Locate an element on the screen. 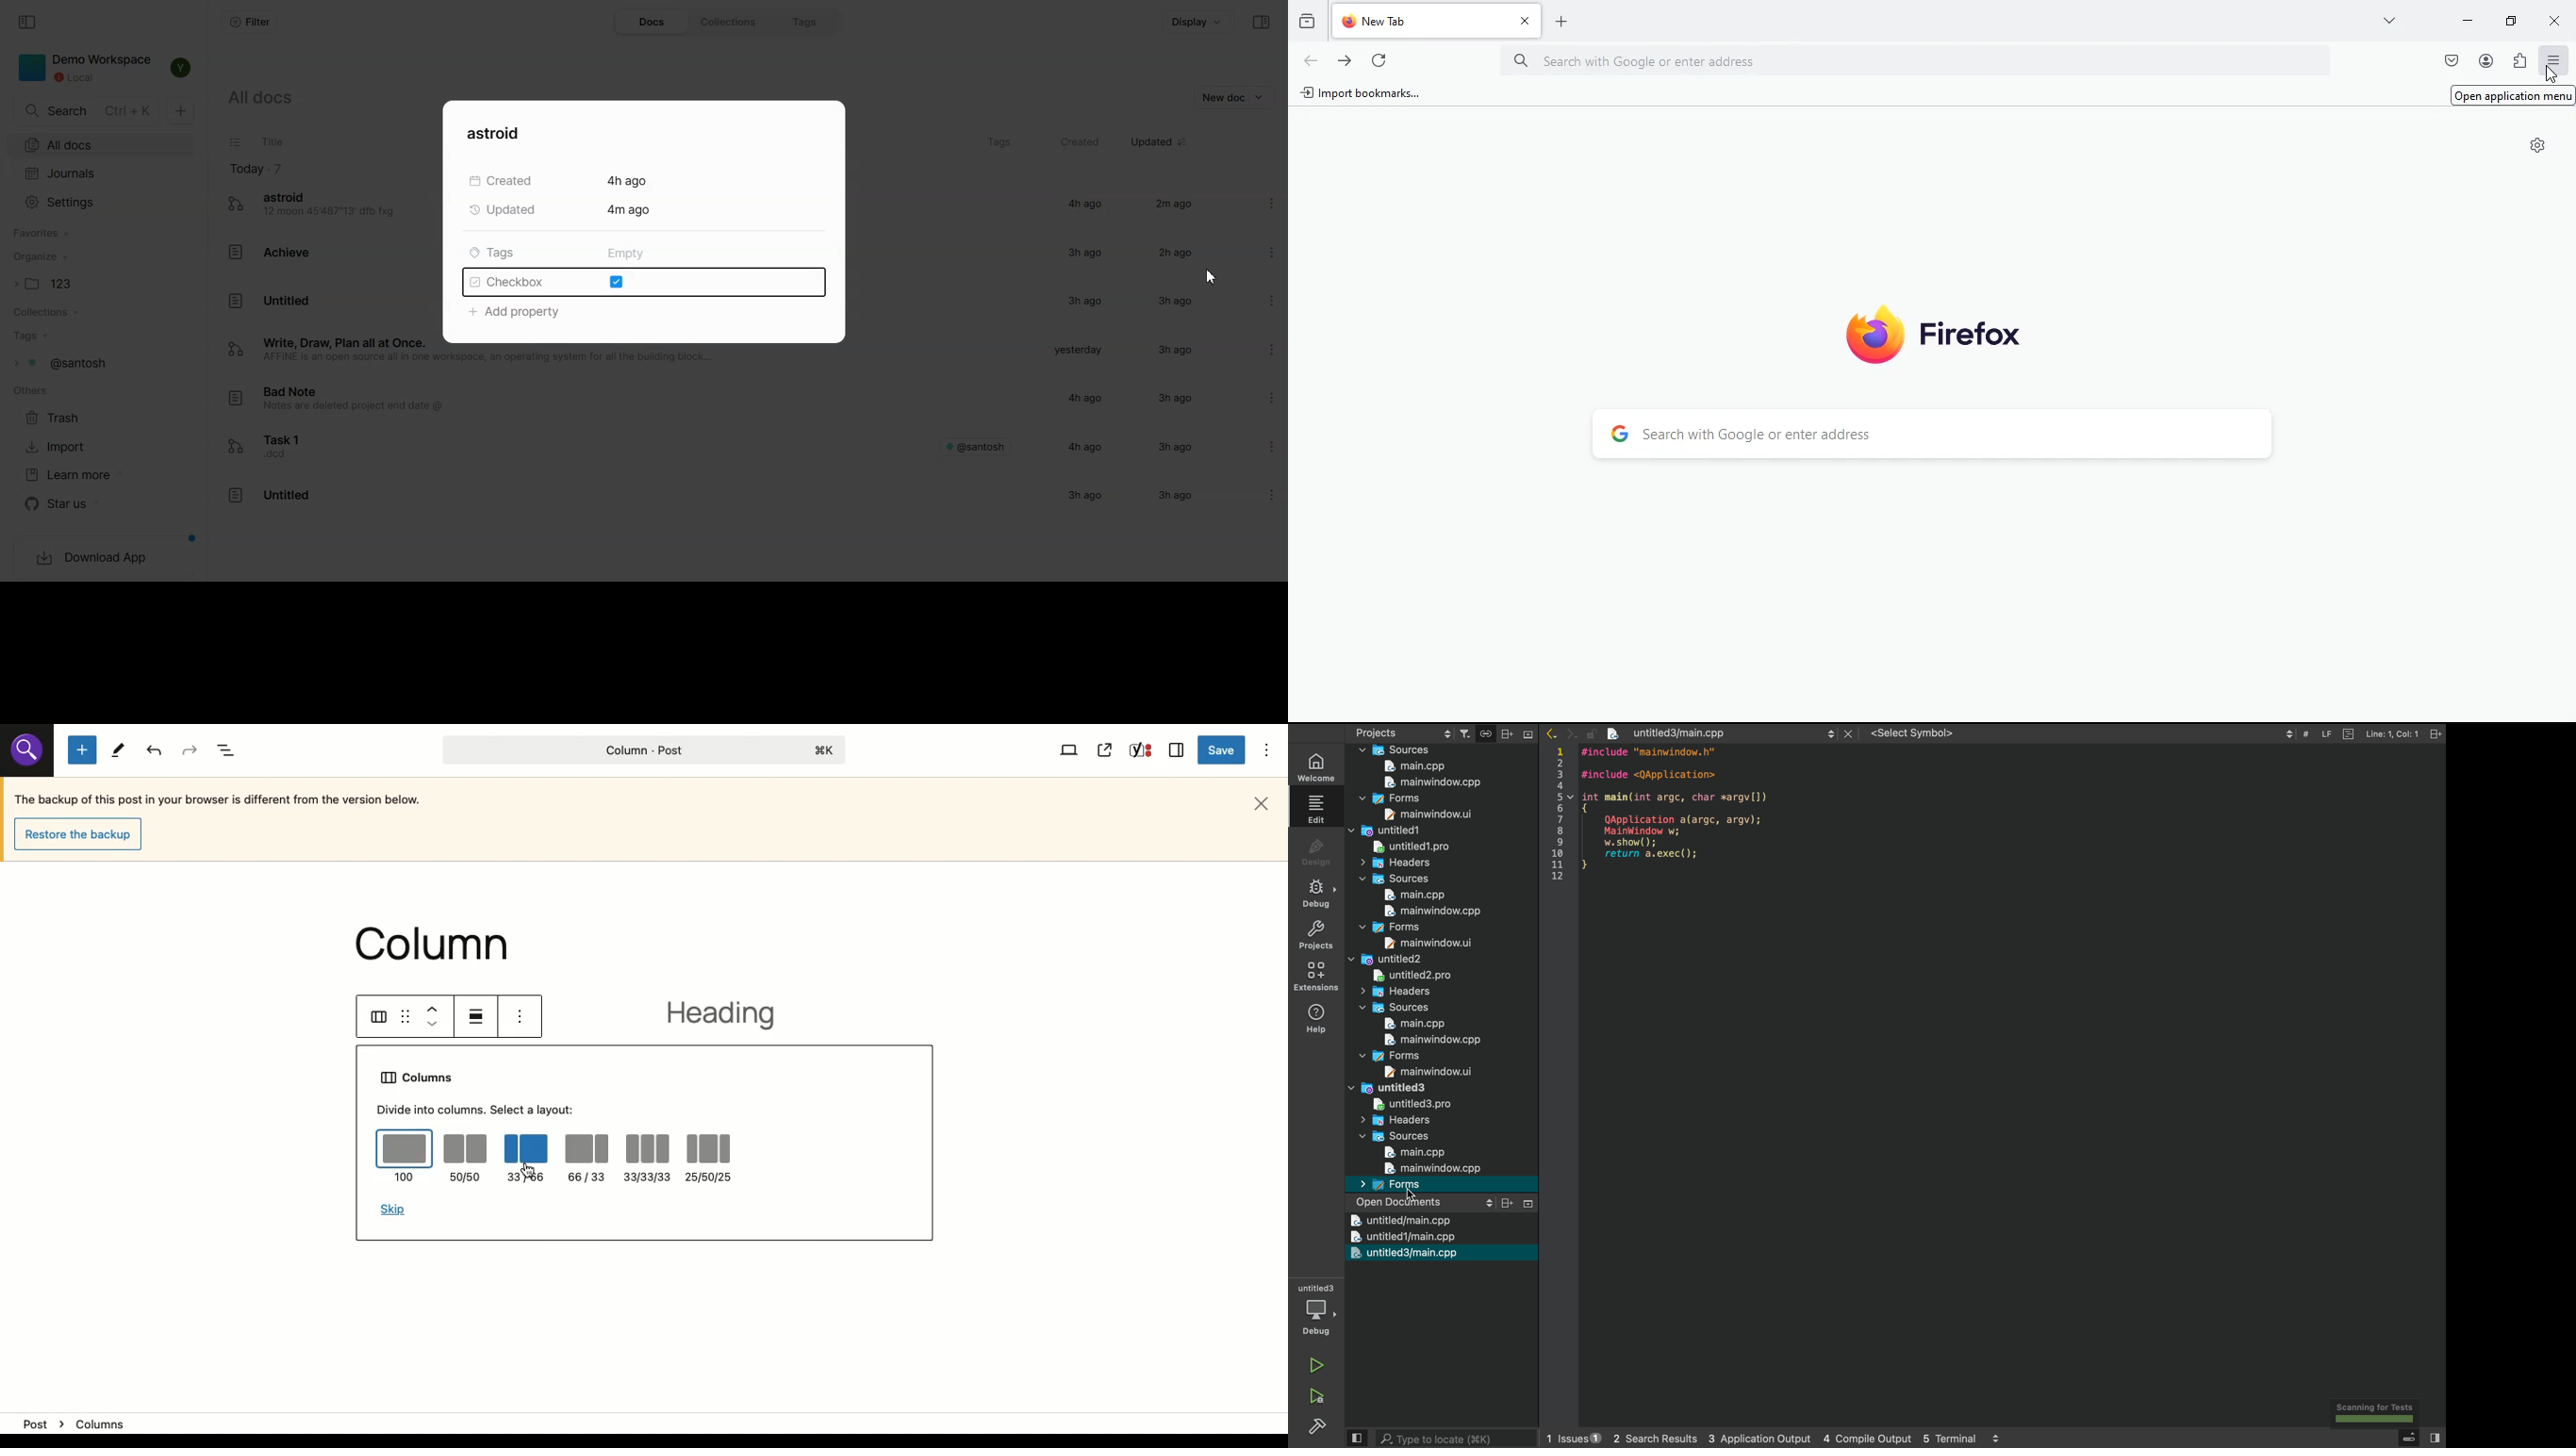 The height and width of the screenshot is (1456, 2576). mainwindow is located at coordinates (1428, 814).